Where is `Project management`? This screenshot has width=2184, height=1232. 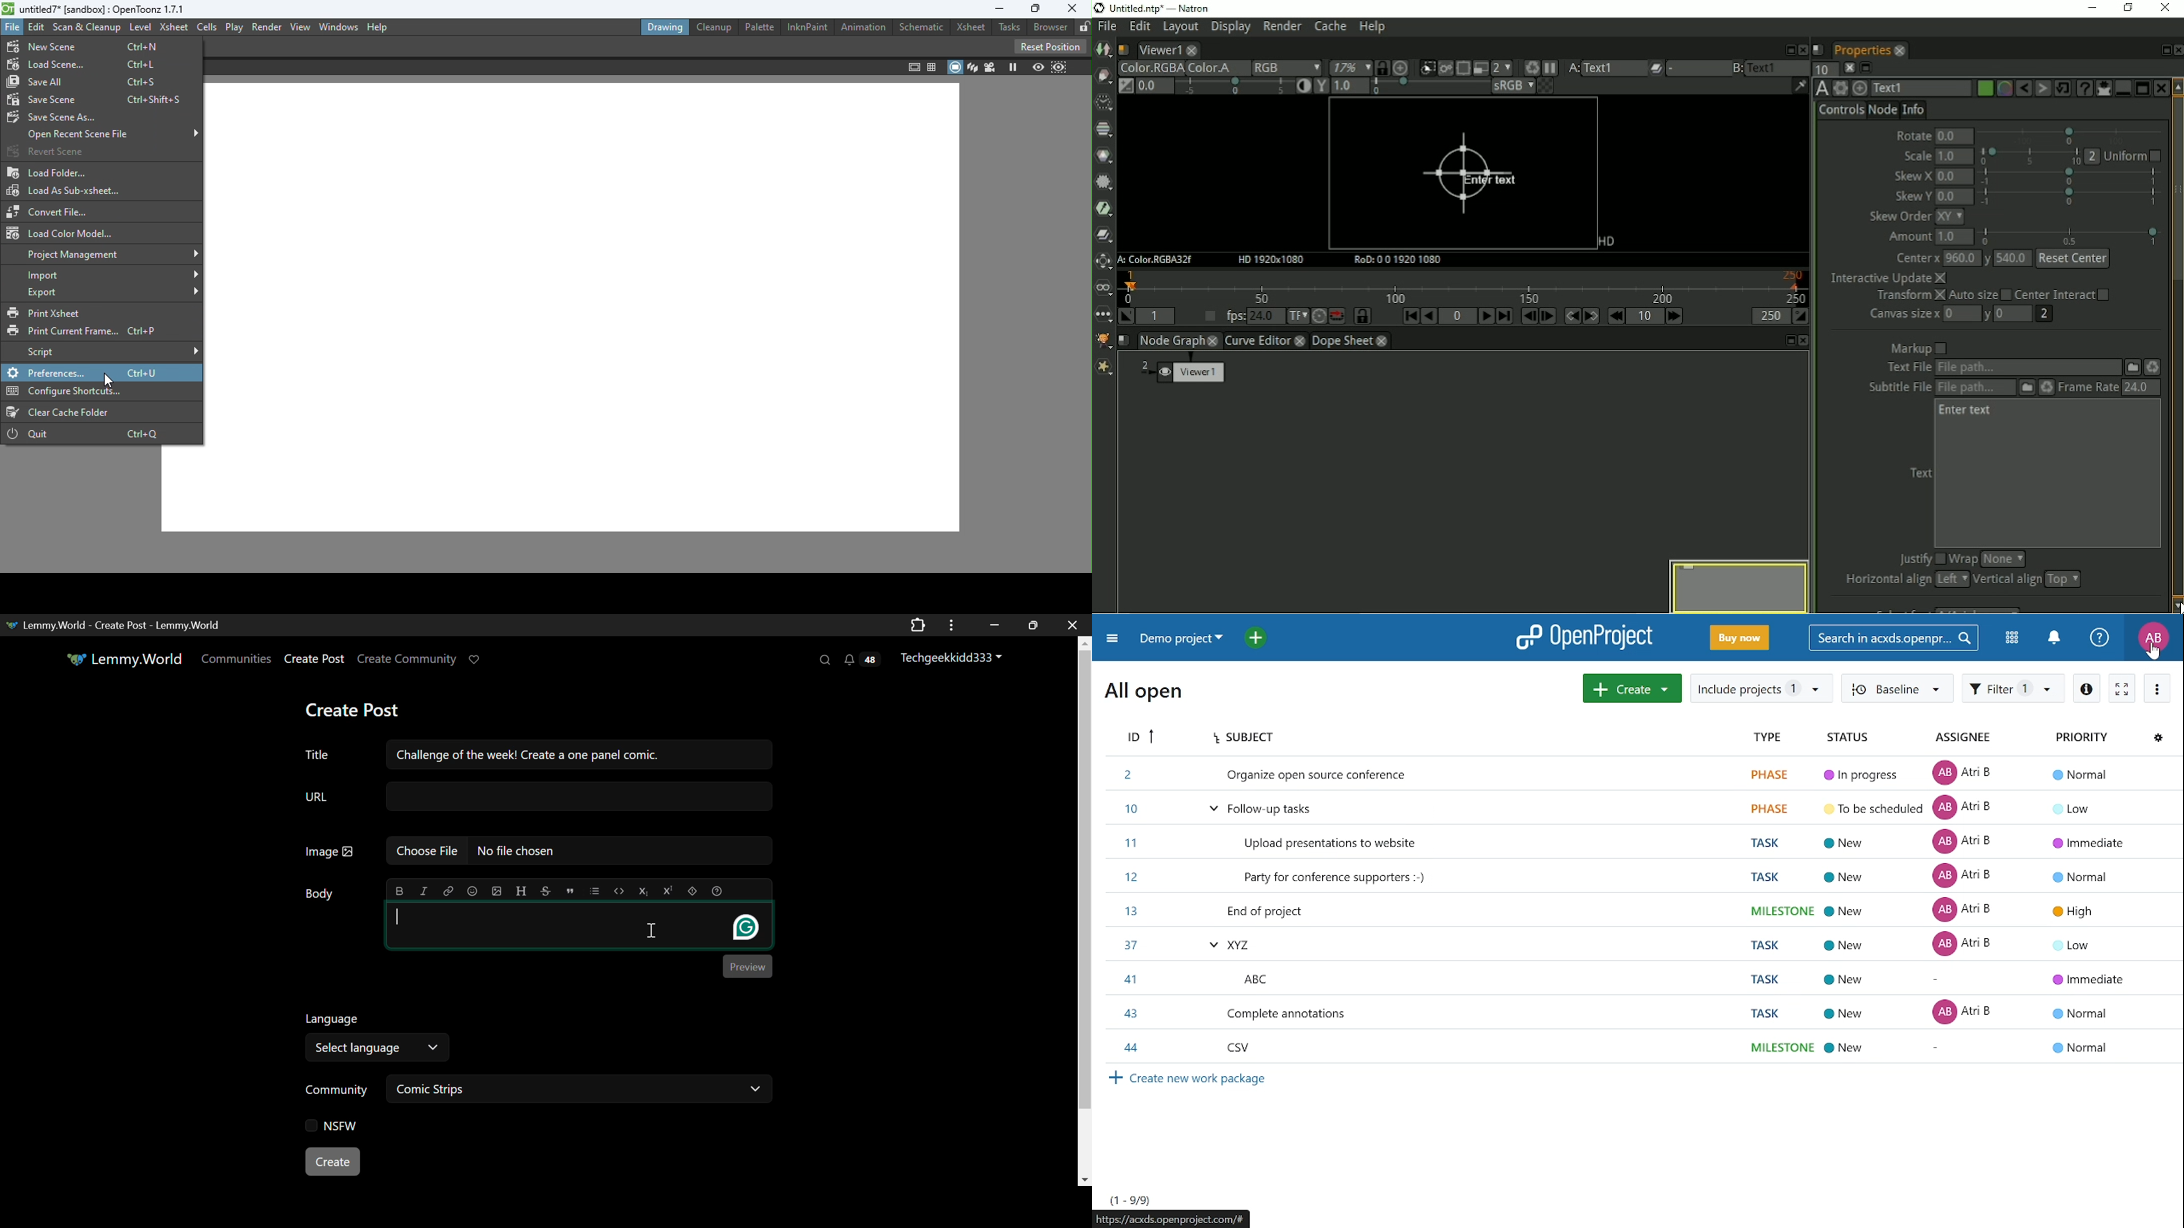
Project management is located at coordinates (106, 255).